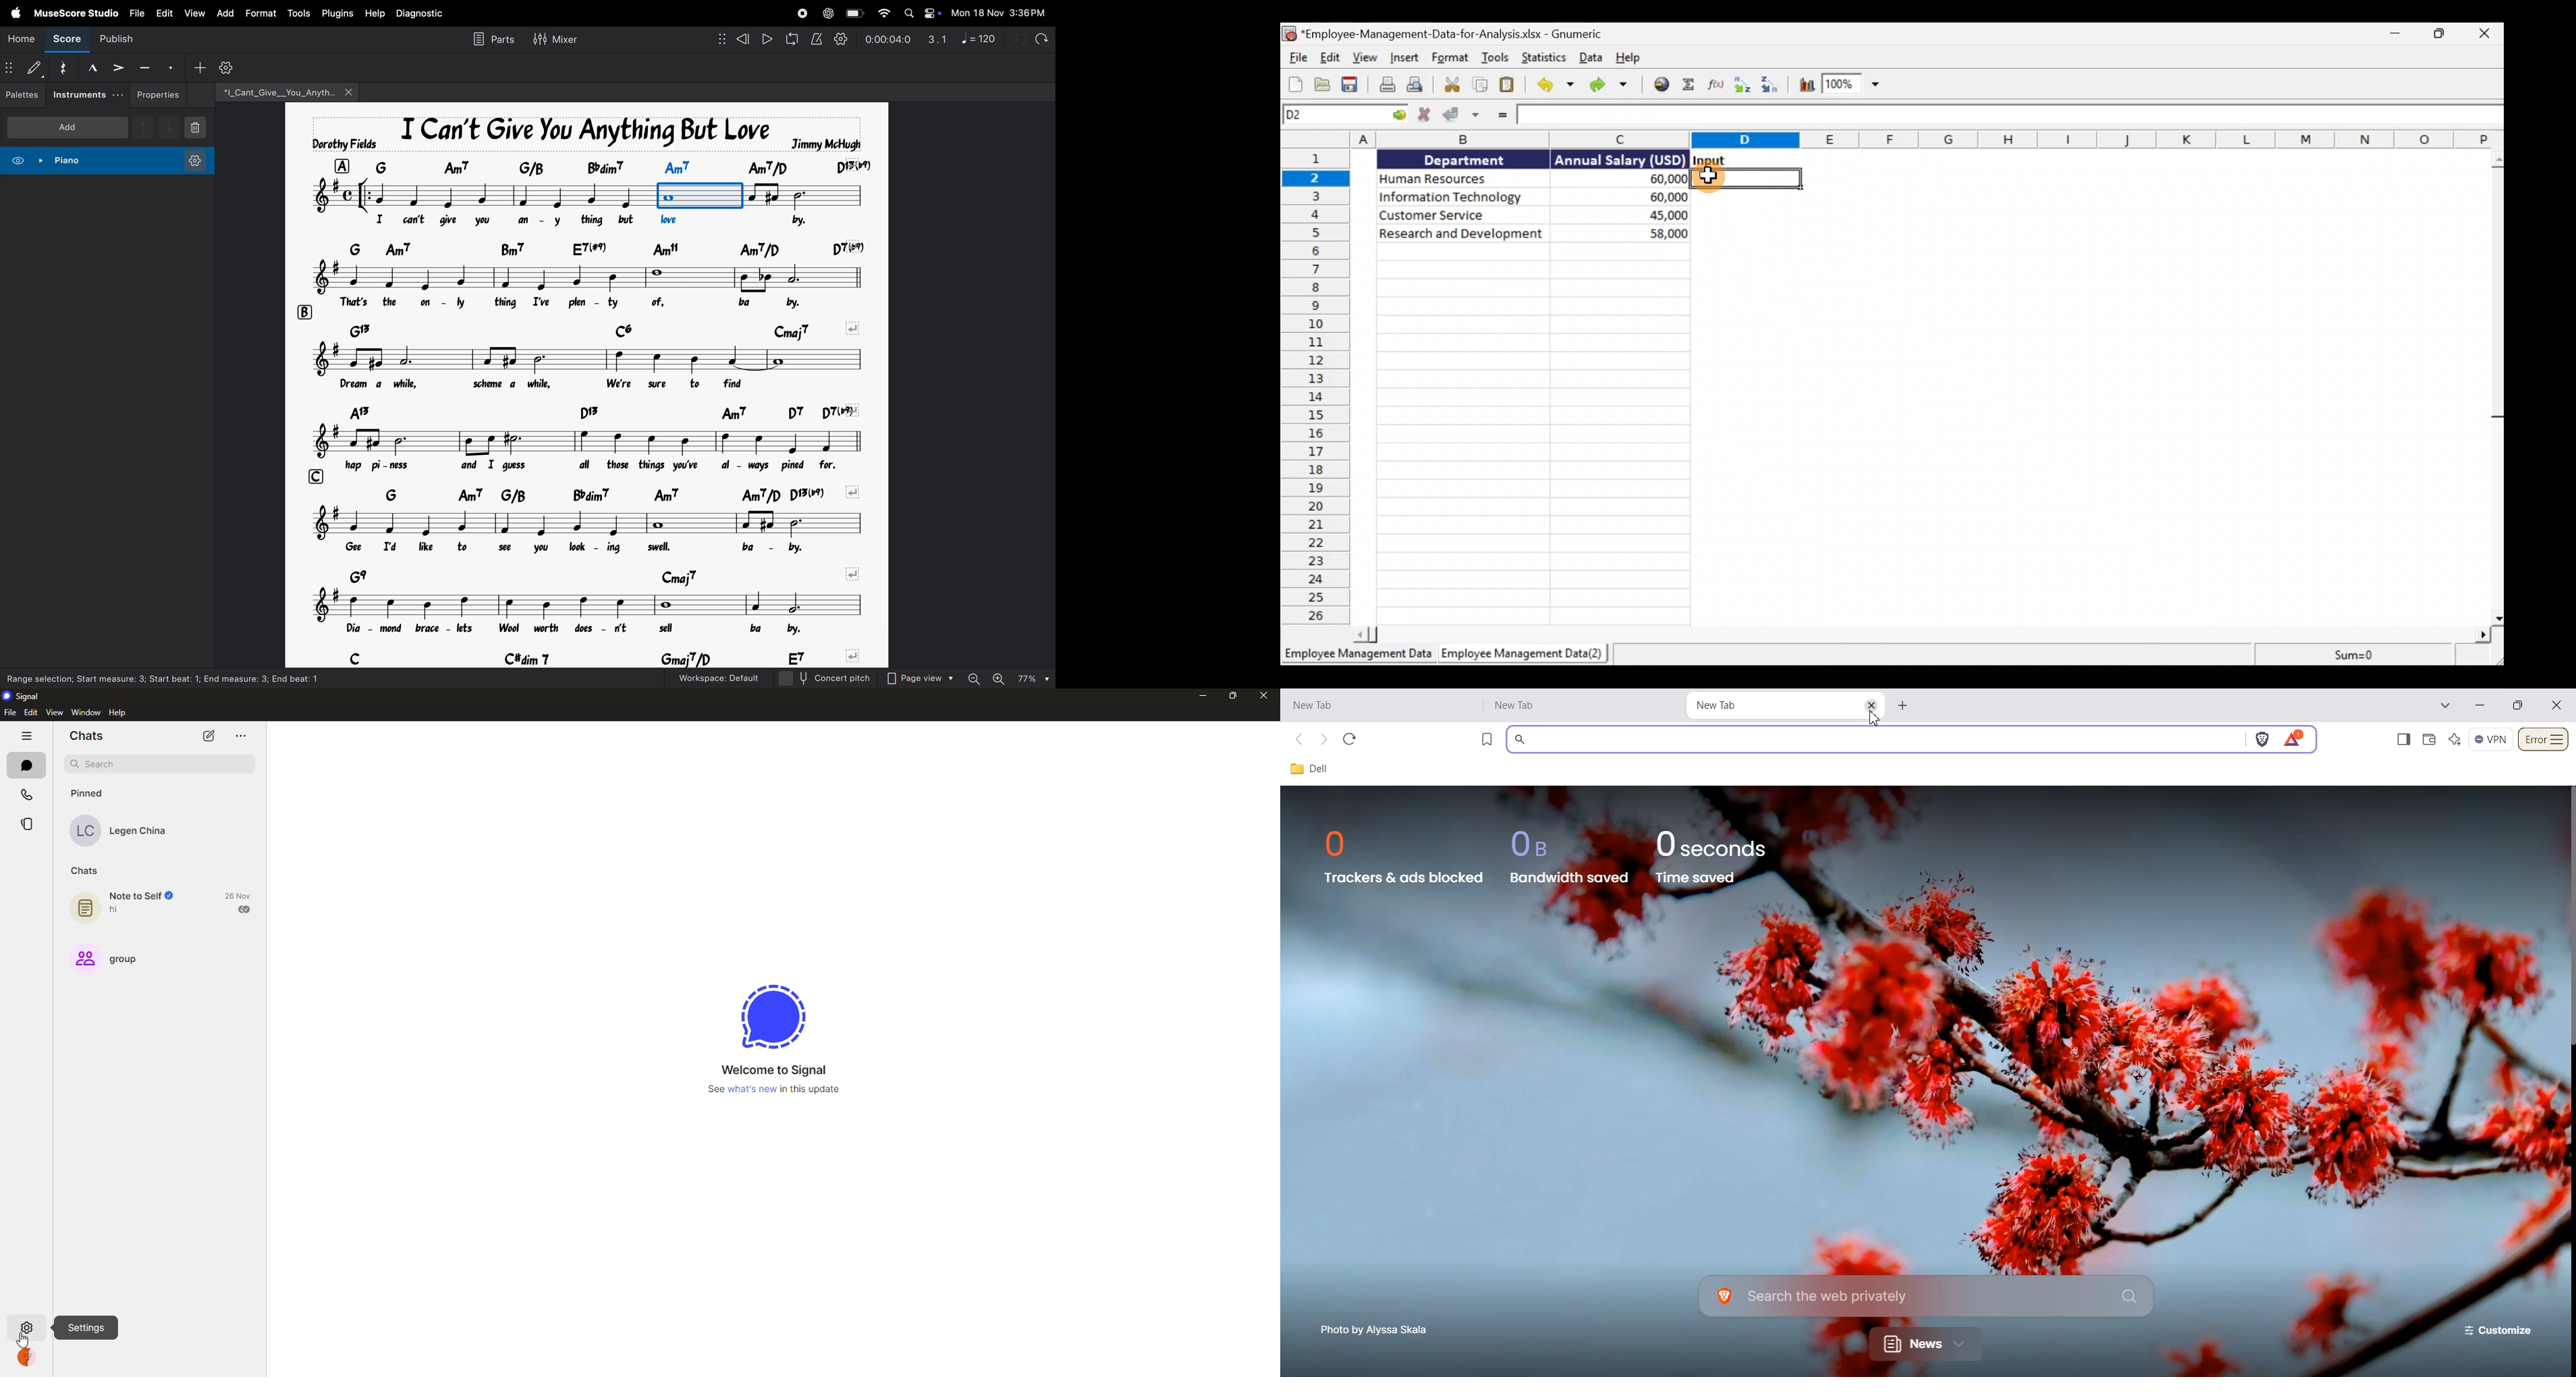 The image size is (2576, 1400). What do you see at coordinates (935, 38) in the screenshot?
I see `3.1` at bounding box center [935, 38].